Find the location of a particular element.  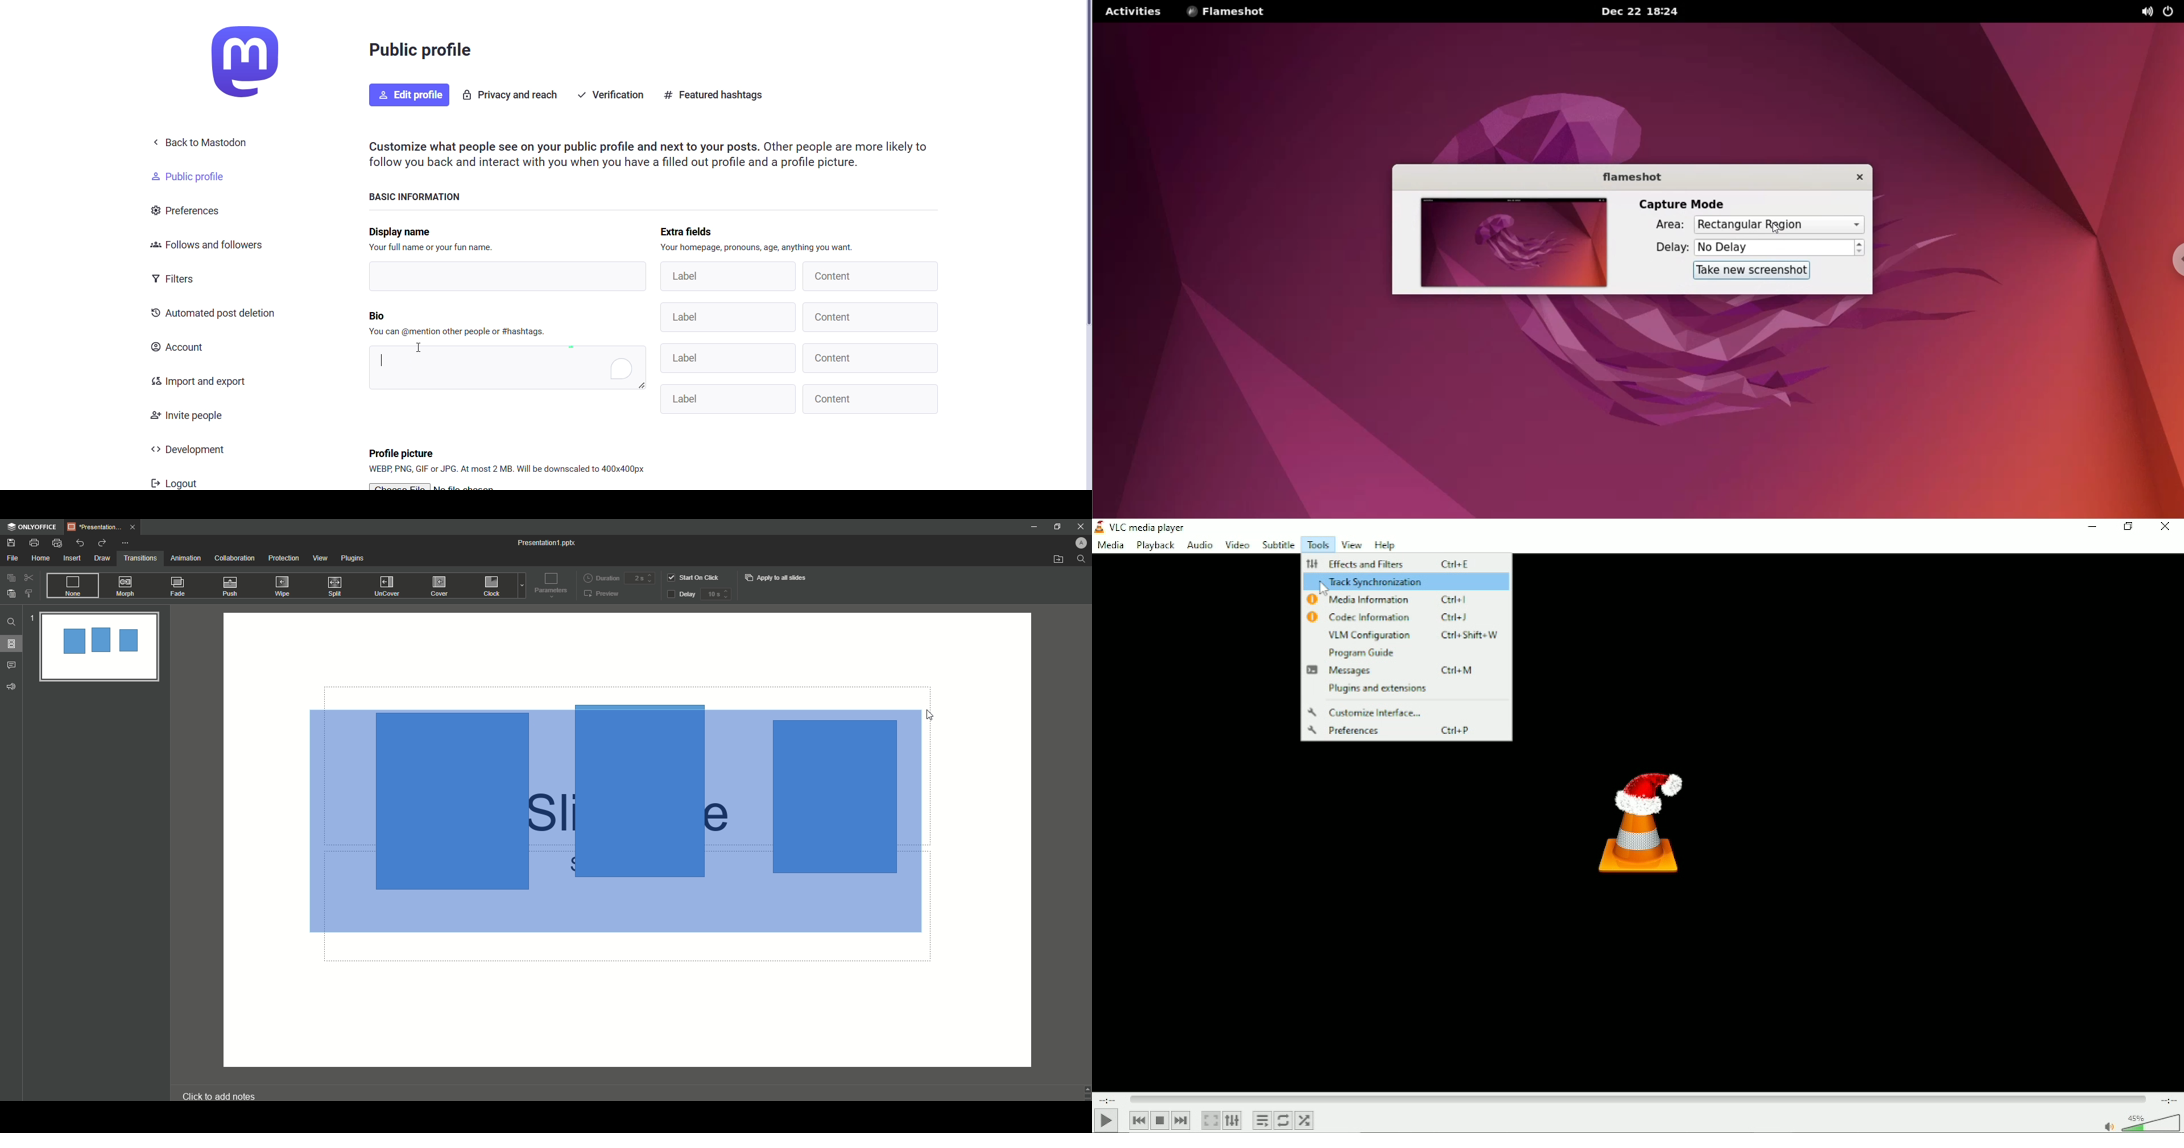

Delay button is located at coordinates (681, 595).